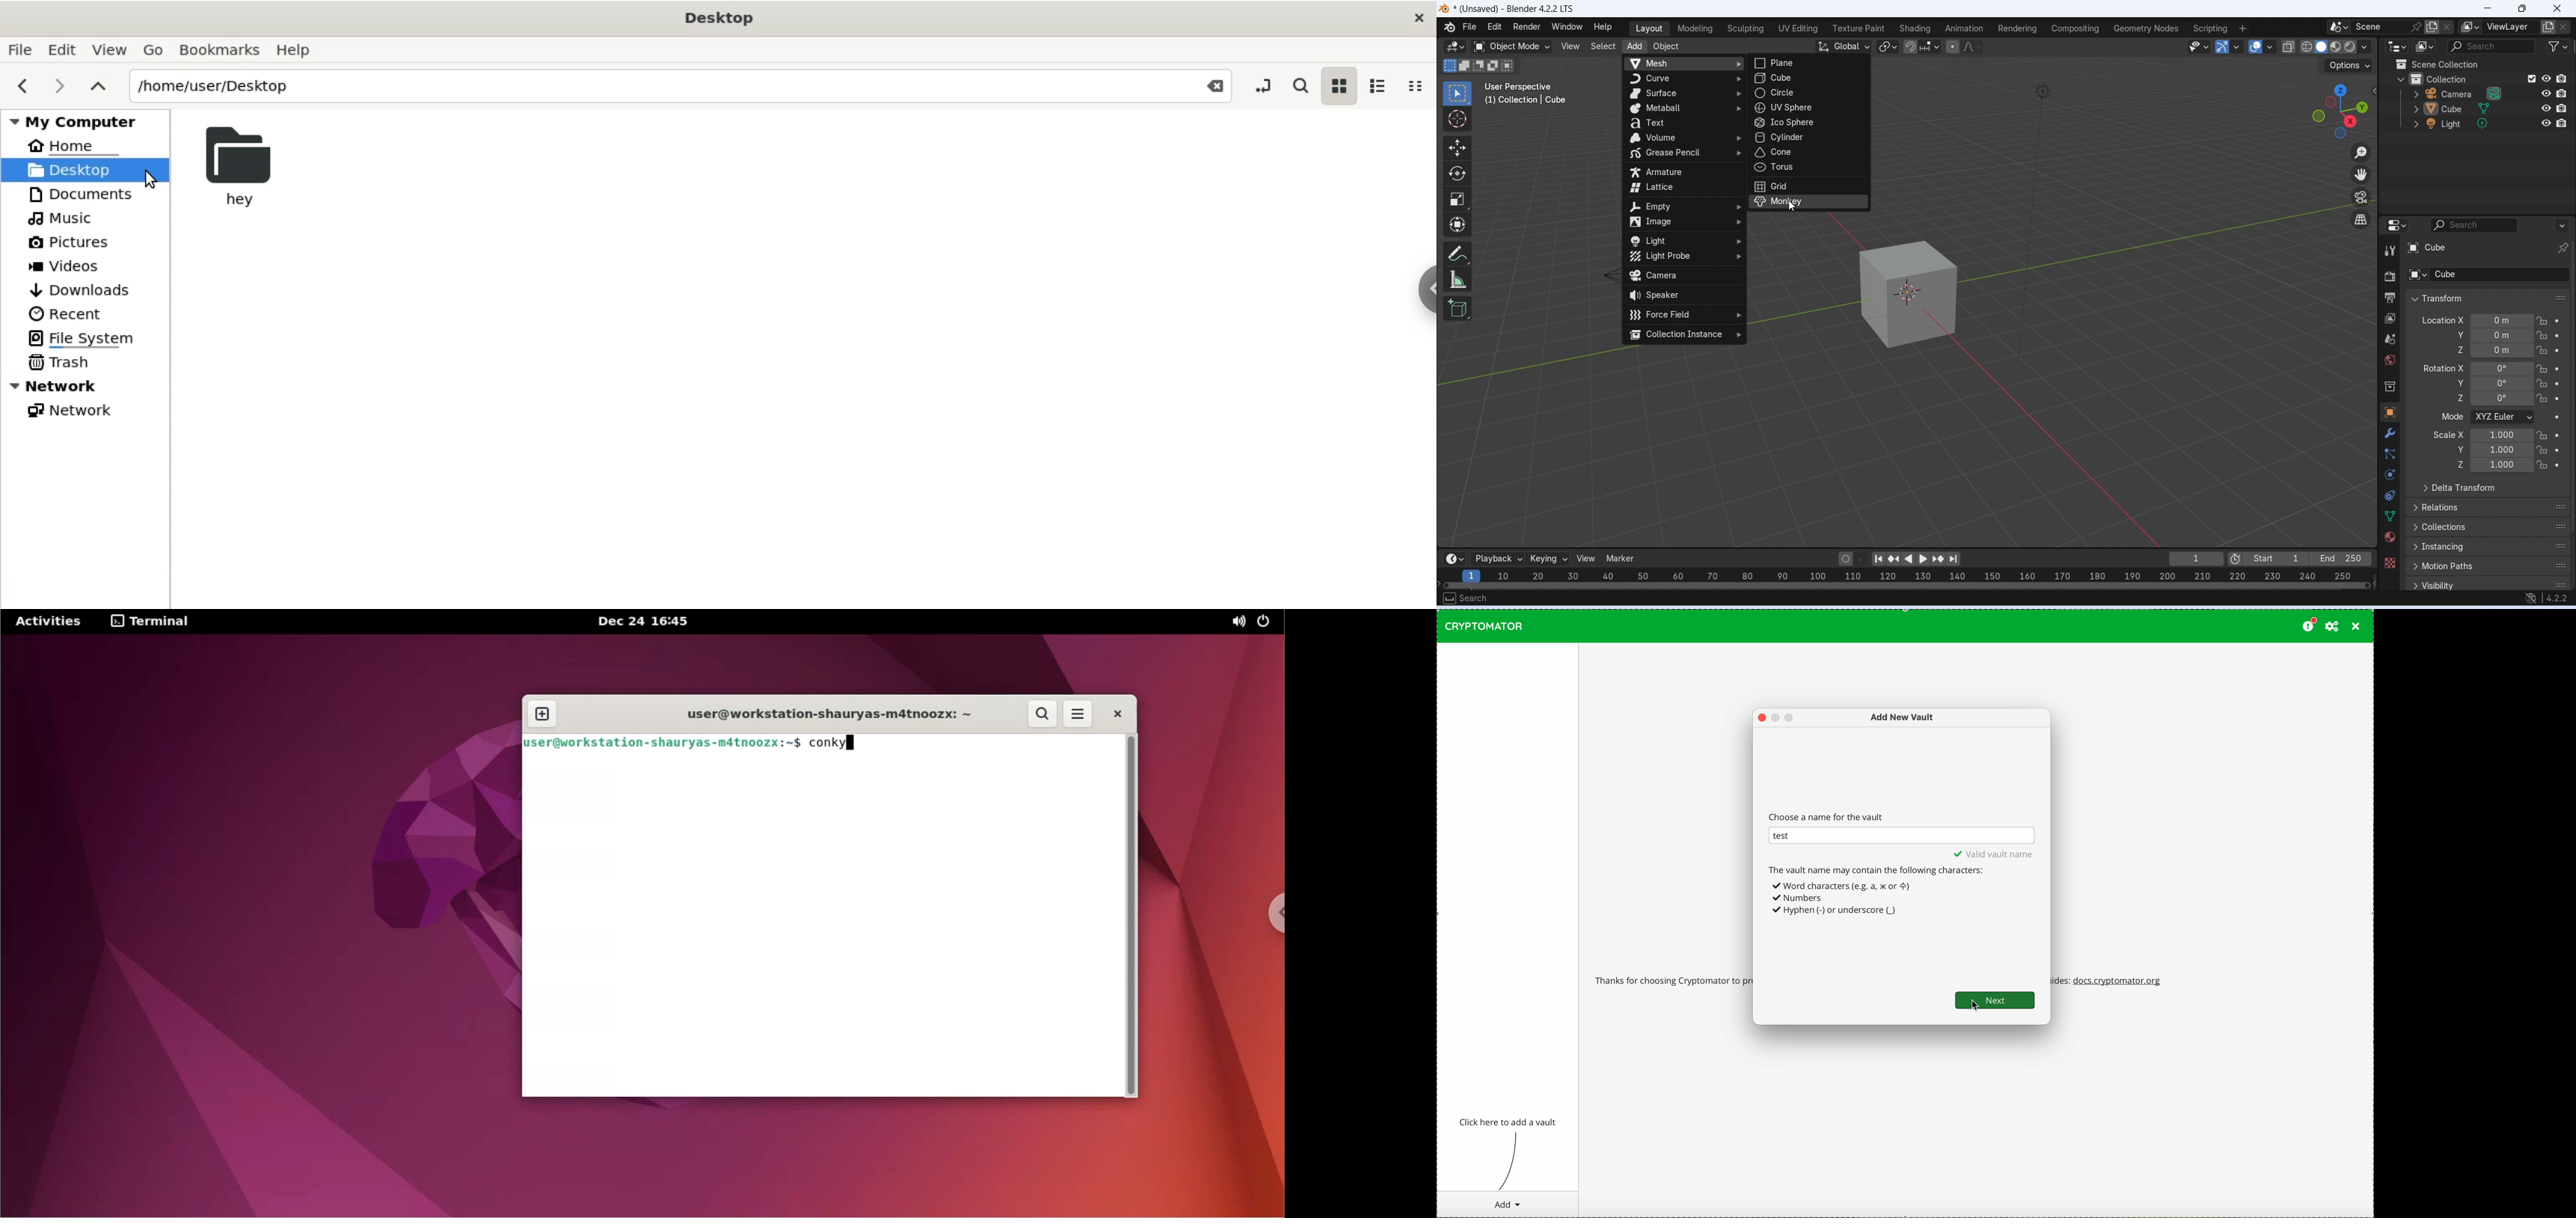 The width and height of the screenshot is (2576, 1232). What do you see at coordinates (2470, 93) in the screenshot?
I see `camera layer` at bounding box center [2470, 93].